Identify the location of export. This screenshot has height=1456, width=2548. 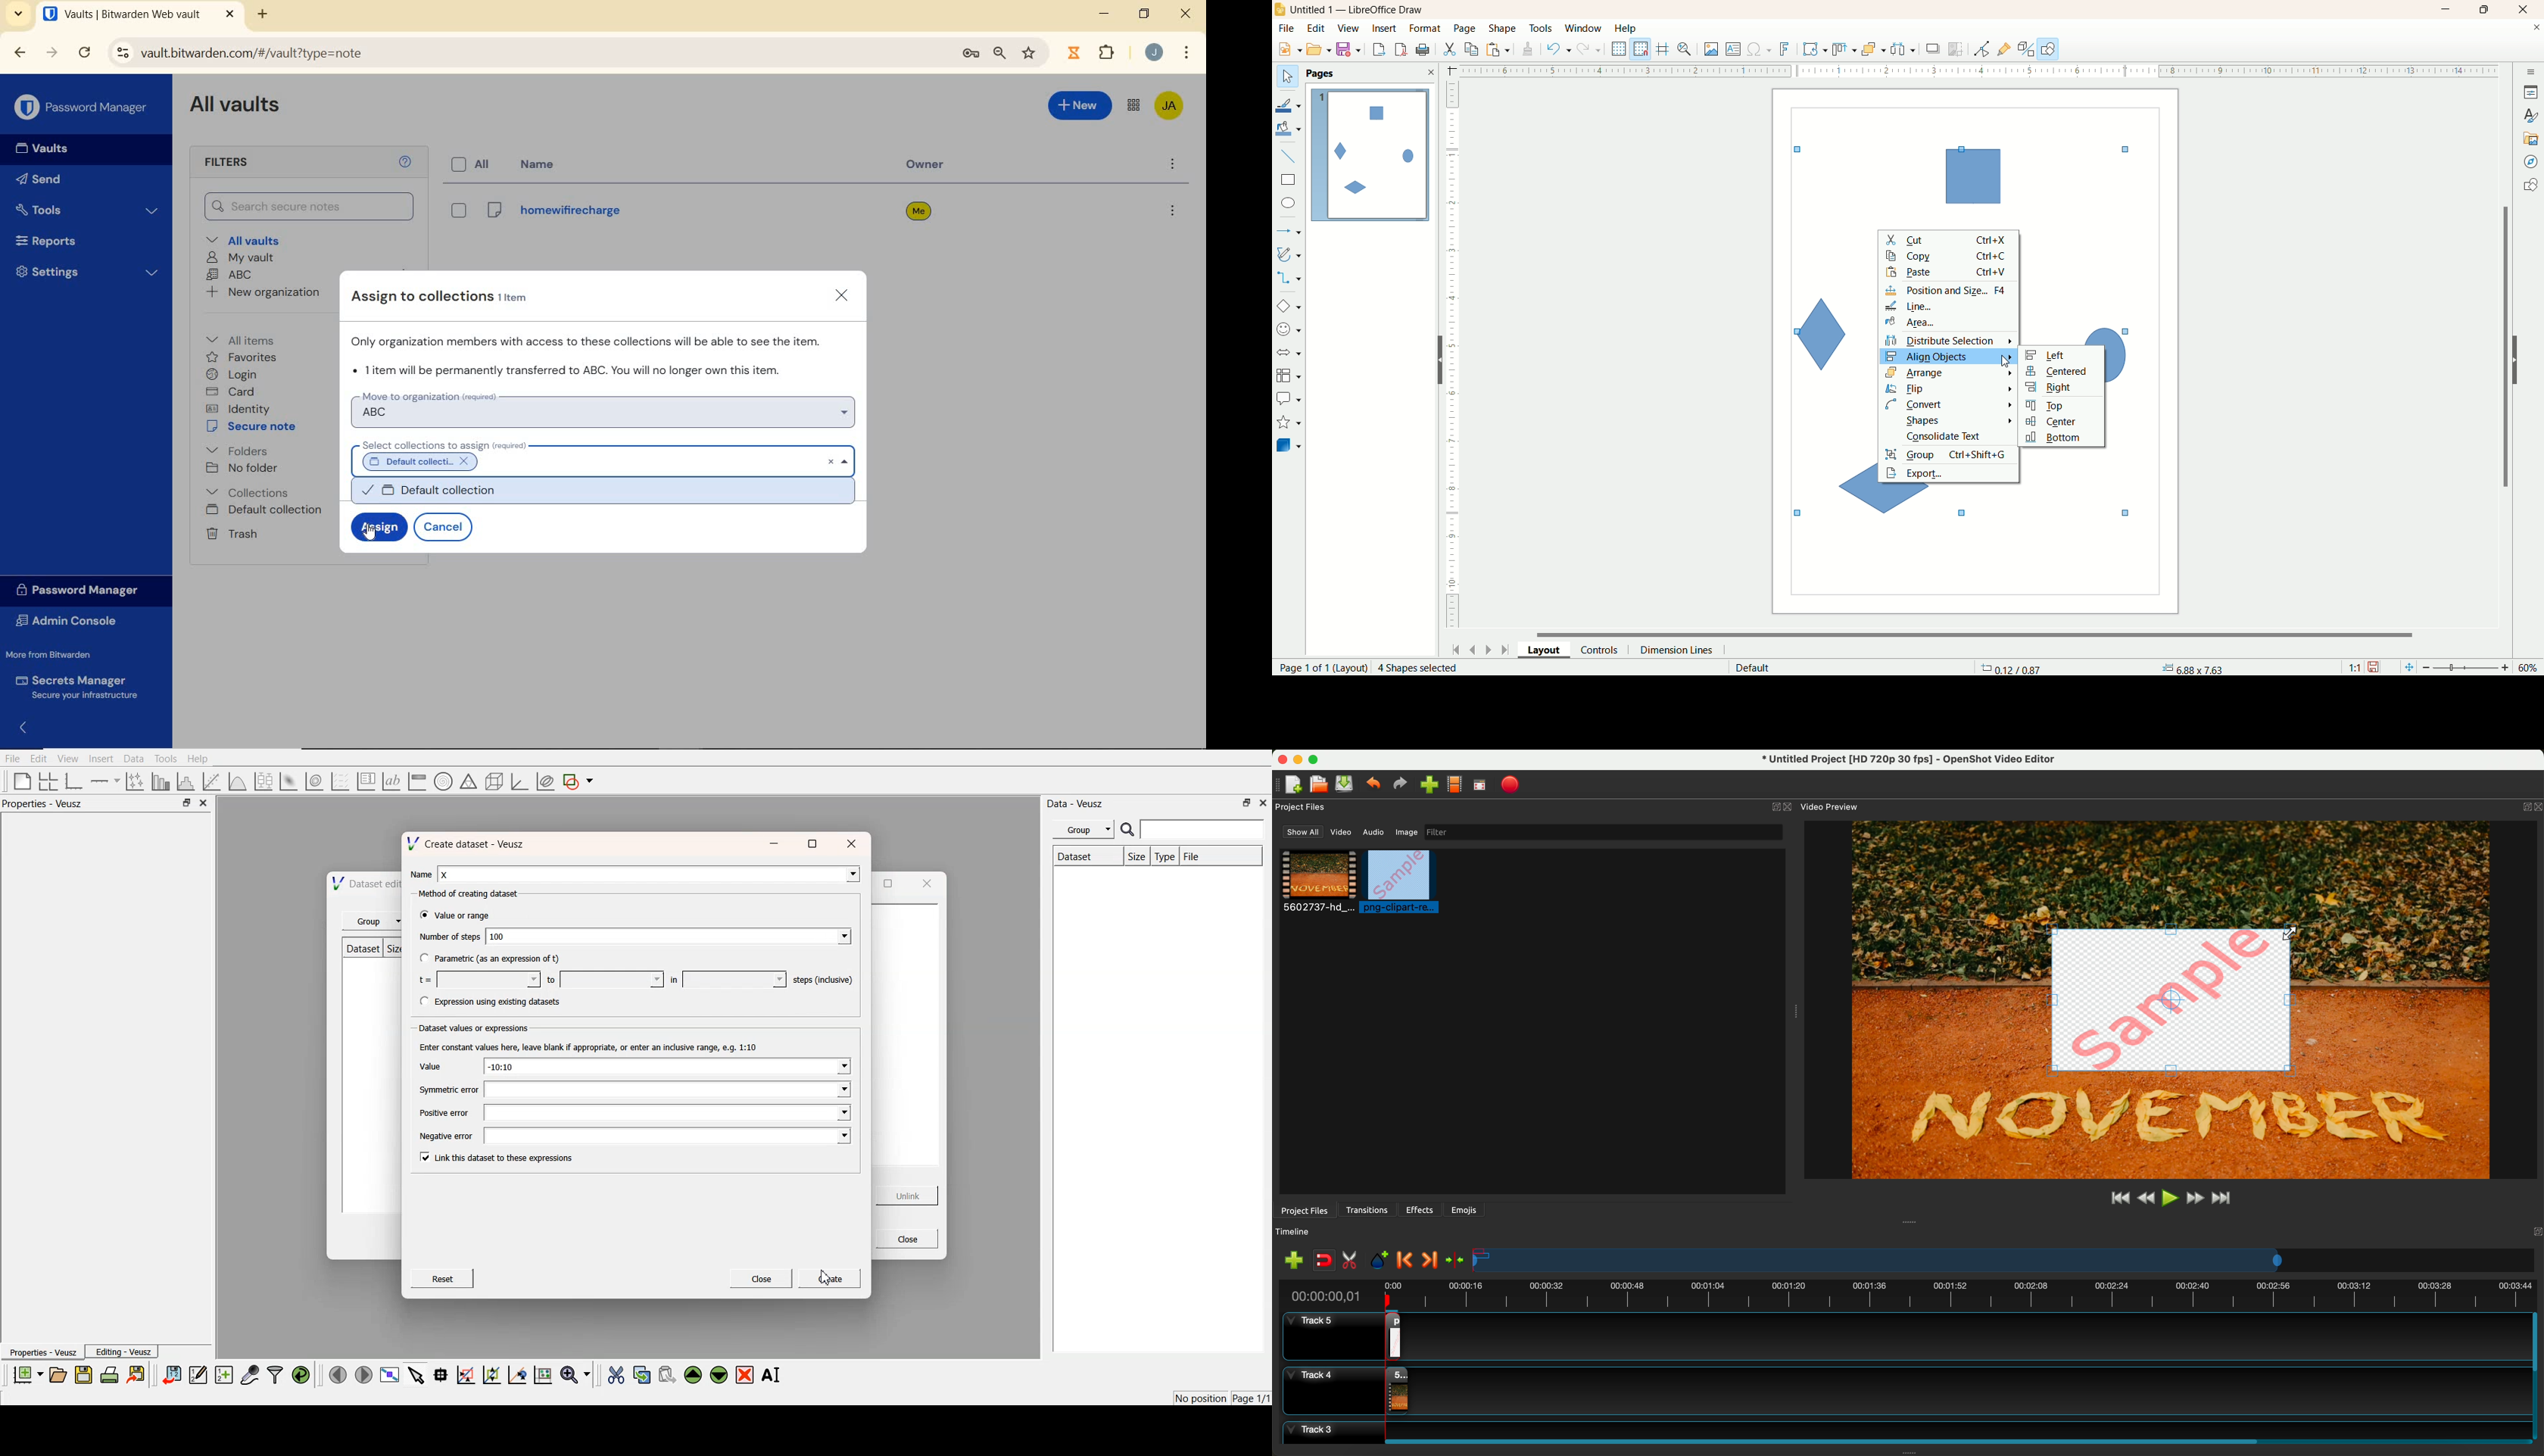
(1378, 47).